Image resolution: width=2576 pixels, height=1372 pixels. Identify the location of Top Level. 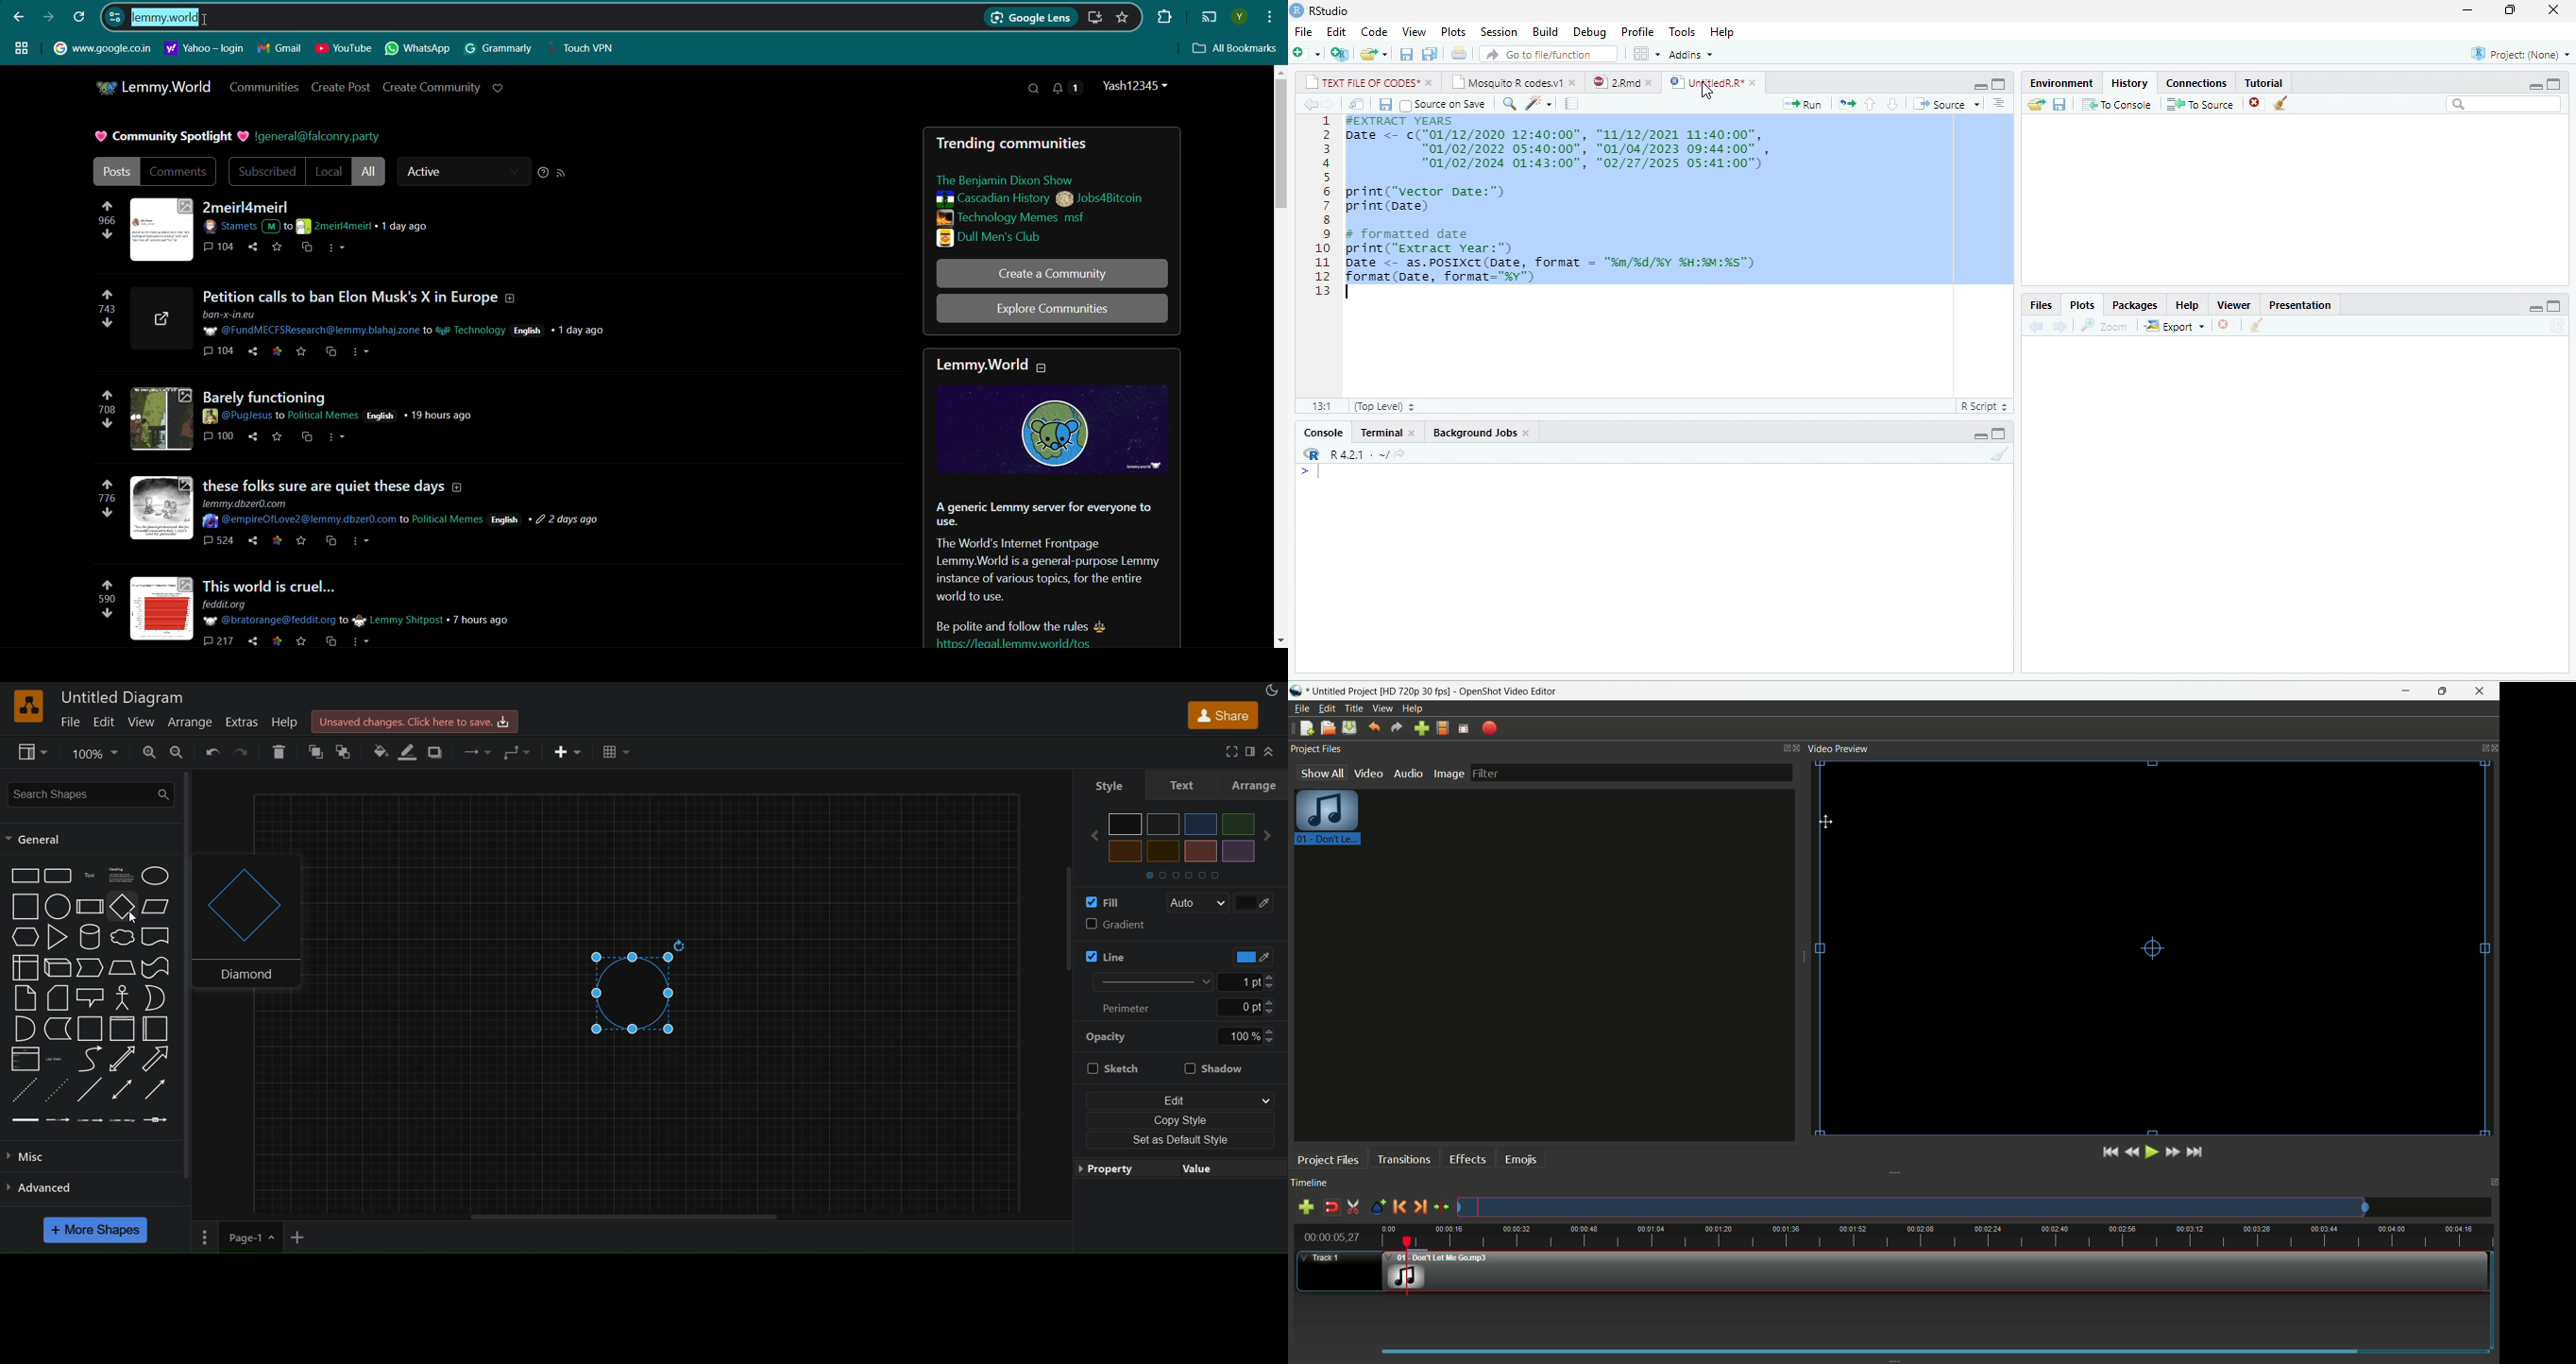
(1384, 405).